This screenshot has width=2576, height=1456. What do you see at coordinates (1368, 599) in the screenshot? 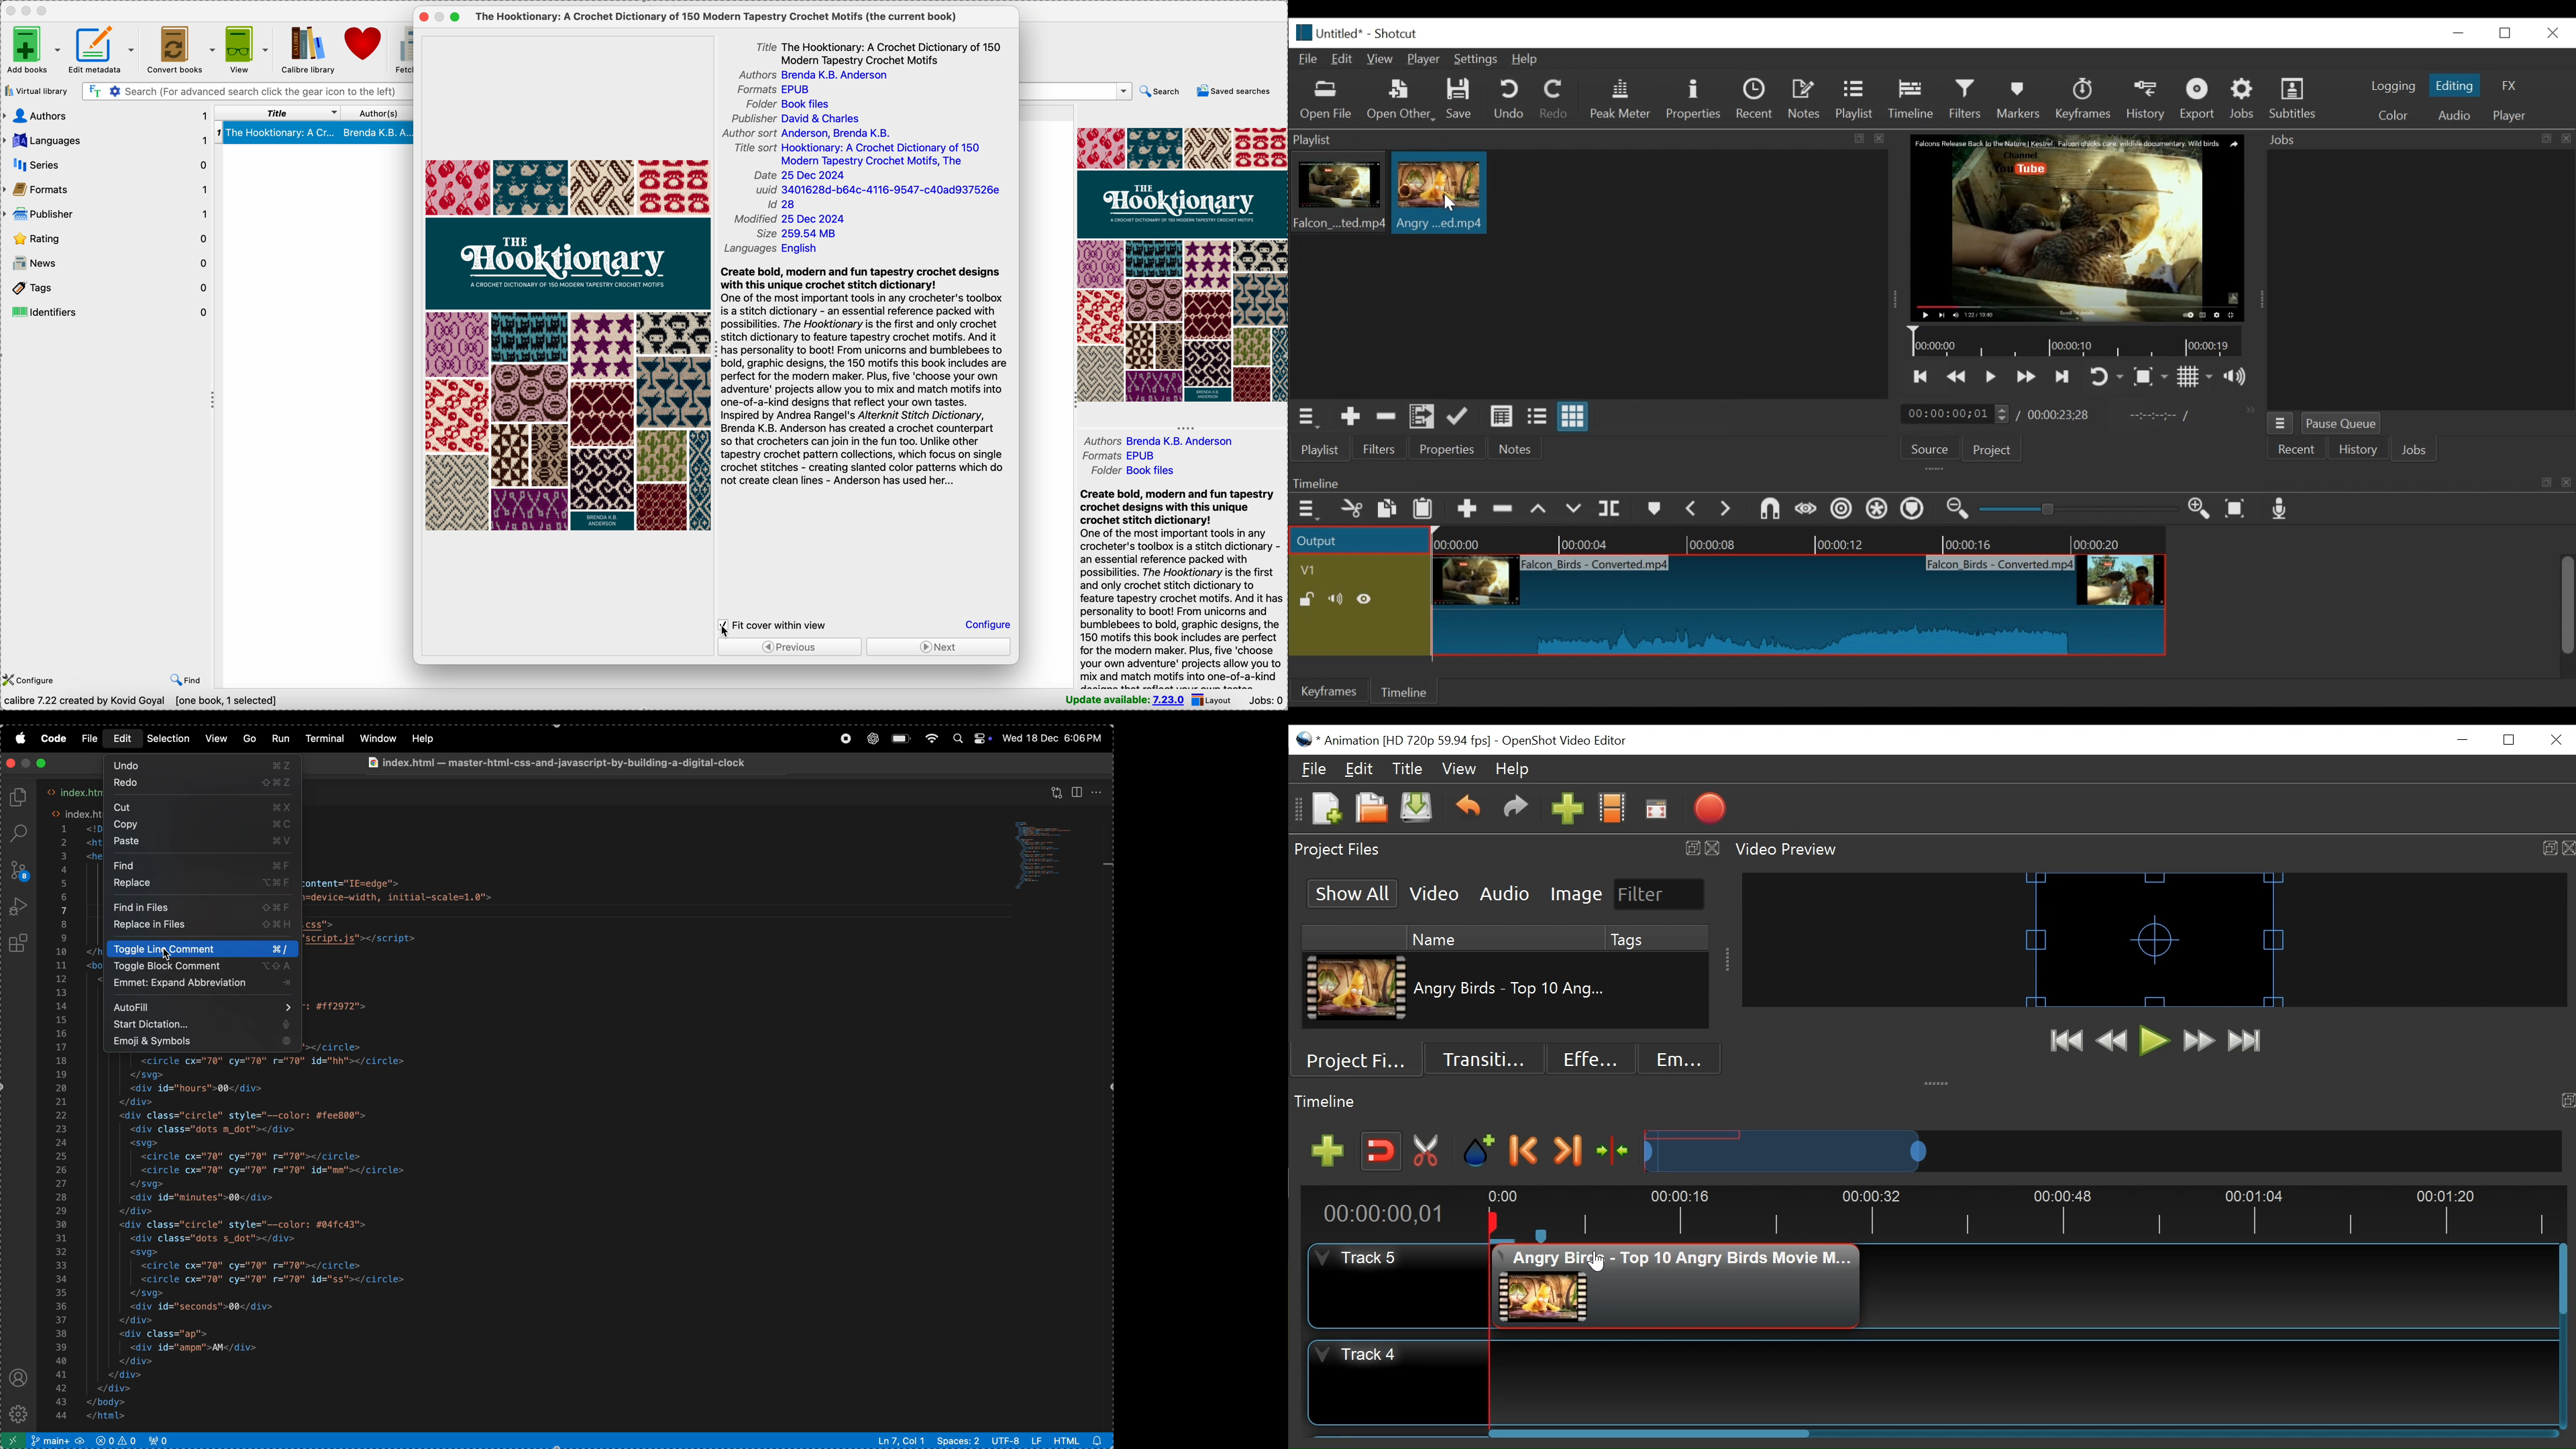
I see `Hide` at bounding box center [1368, 599].